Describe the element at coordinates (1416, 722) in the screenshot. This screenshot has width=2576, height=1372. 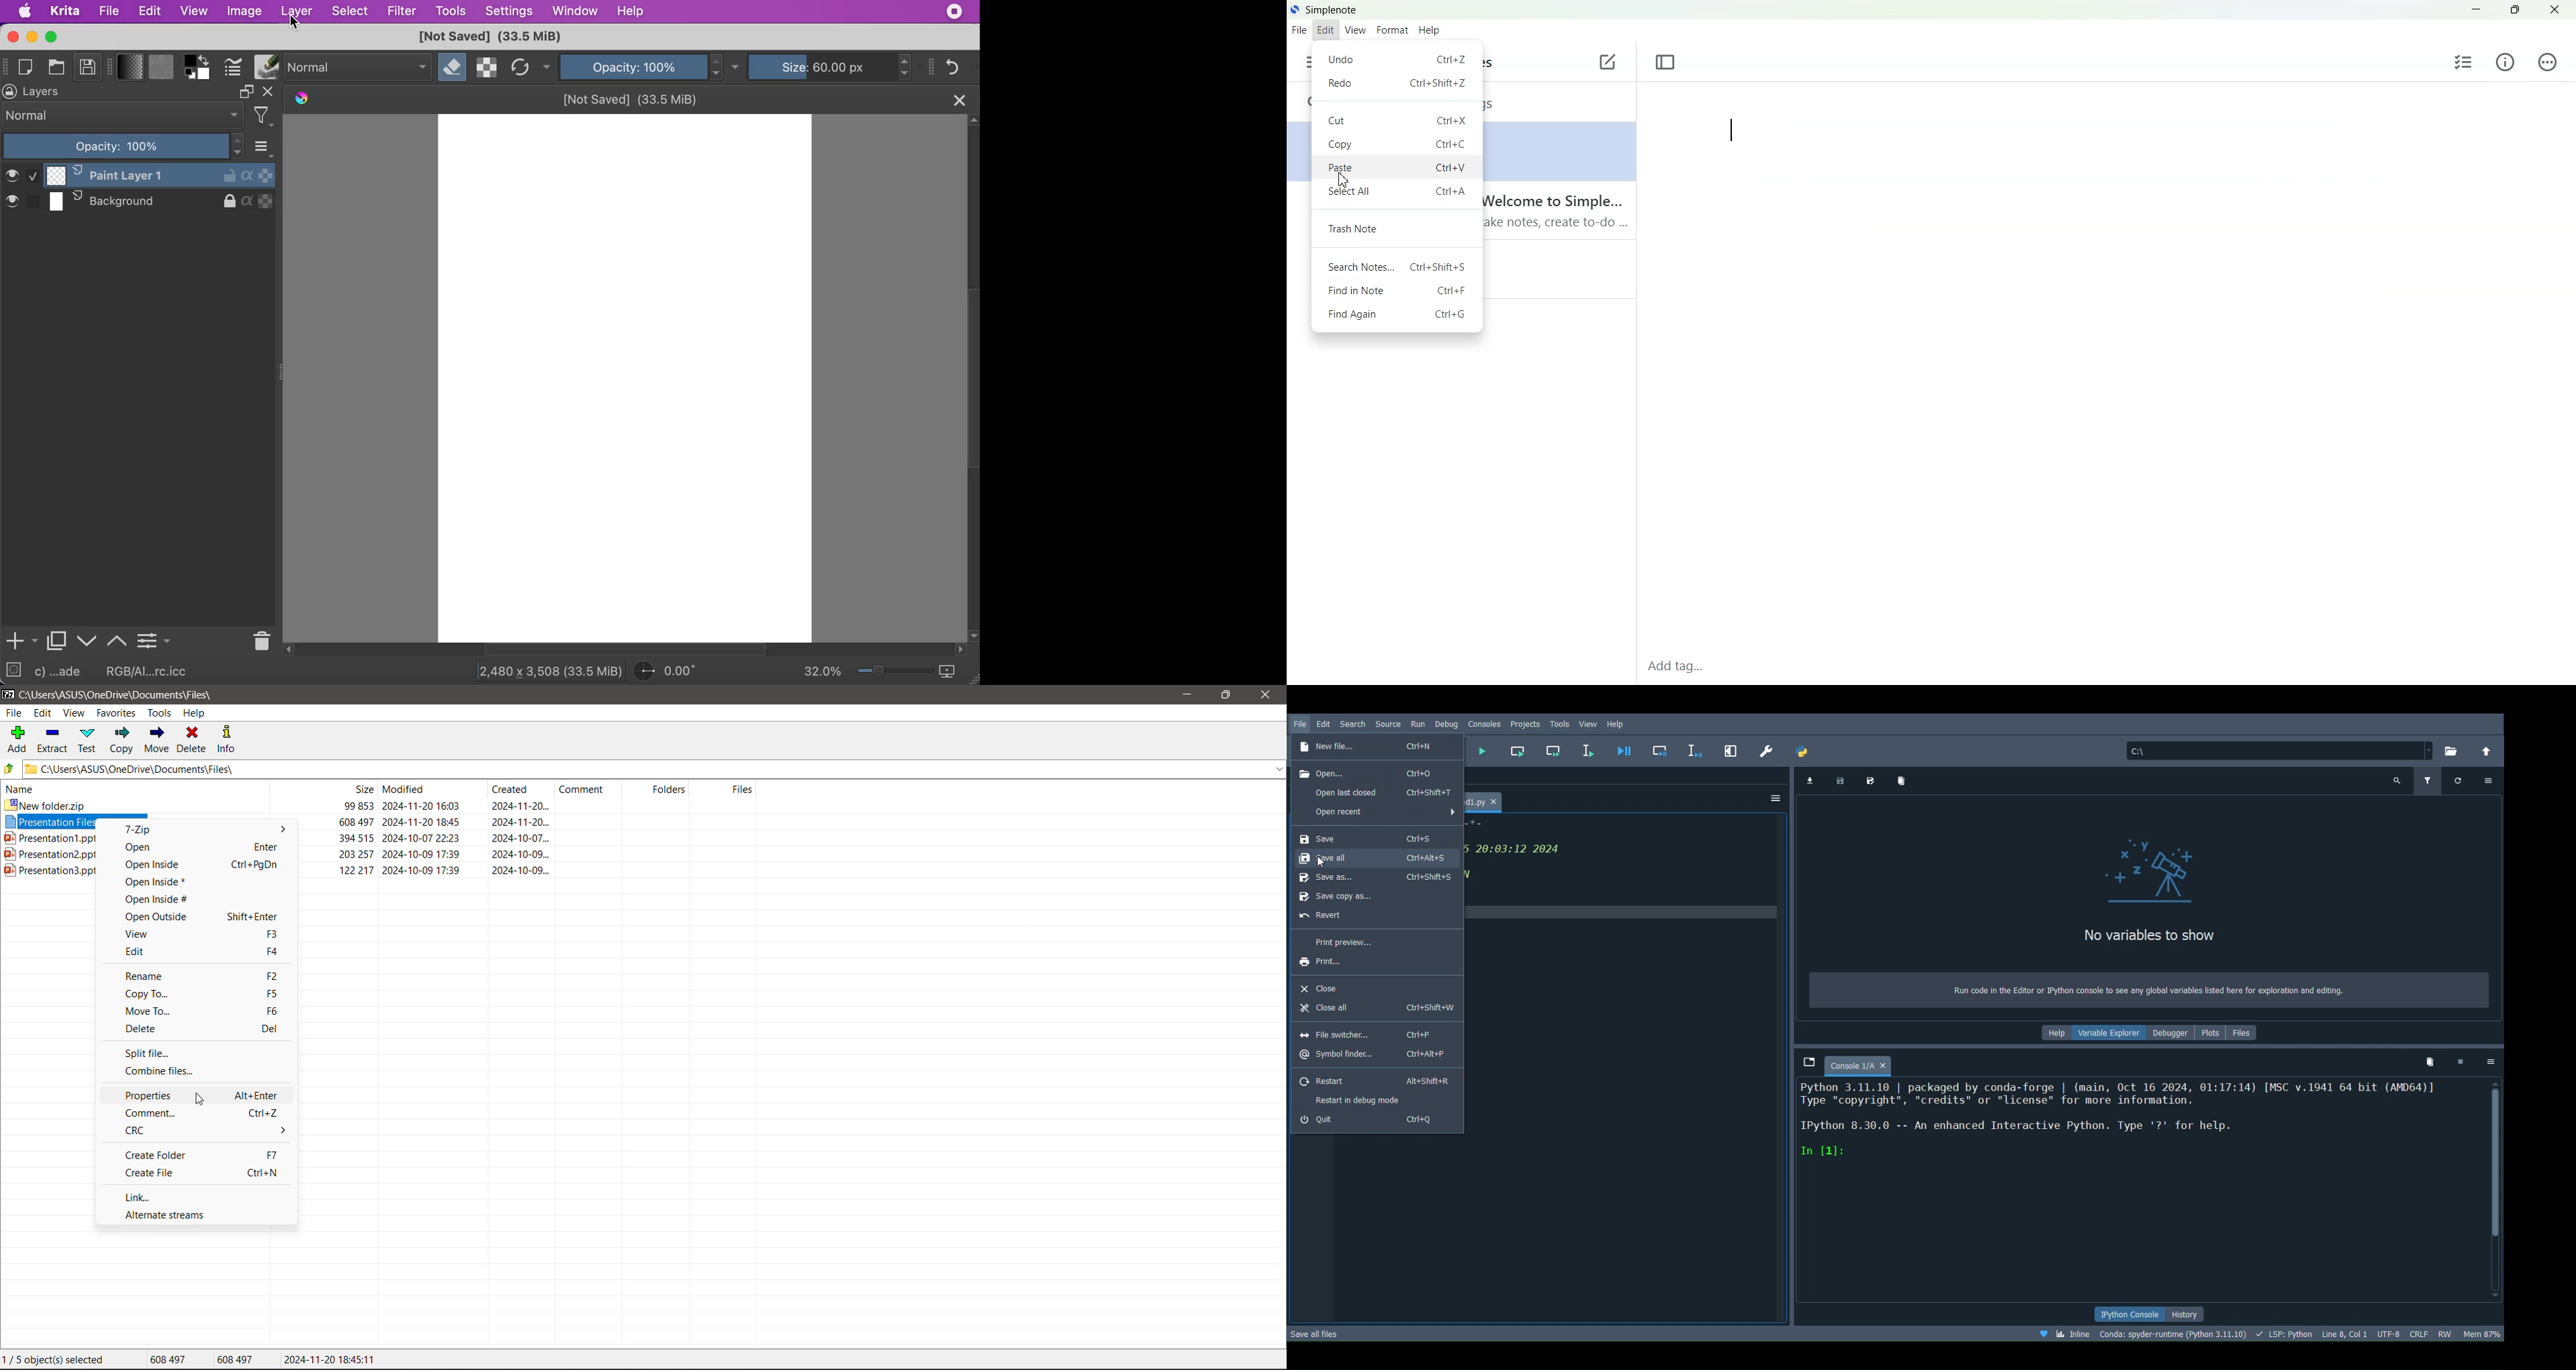
I see `Run` at that location.